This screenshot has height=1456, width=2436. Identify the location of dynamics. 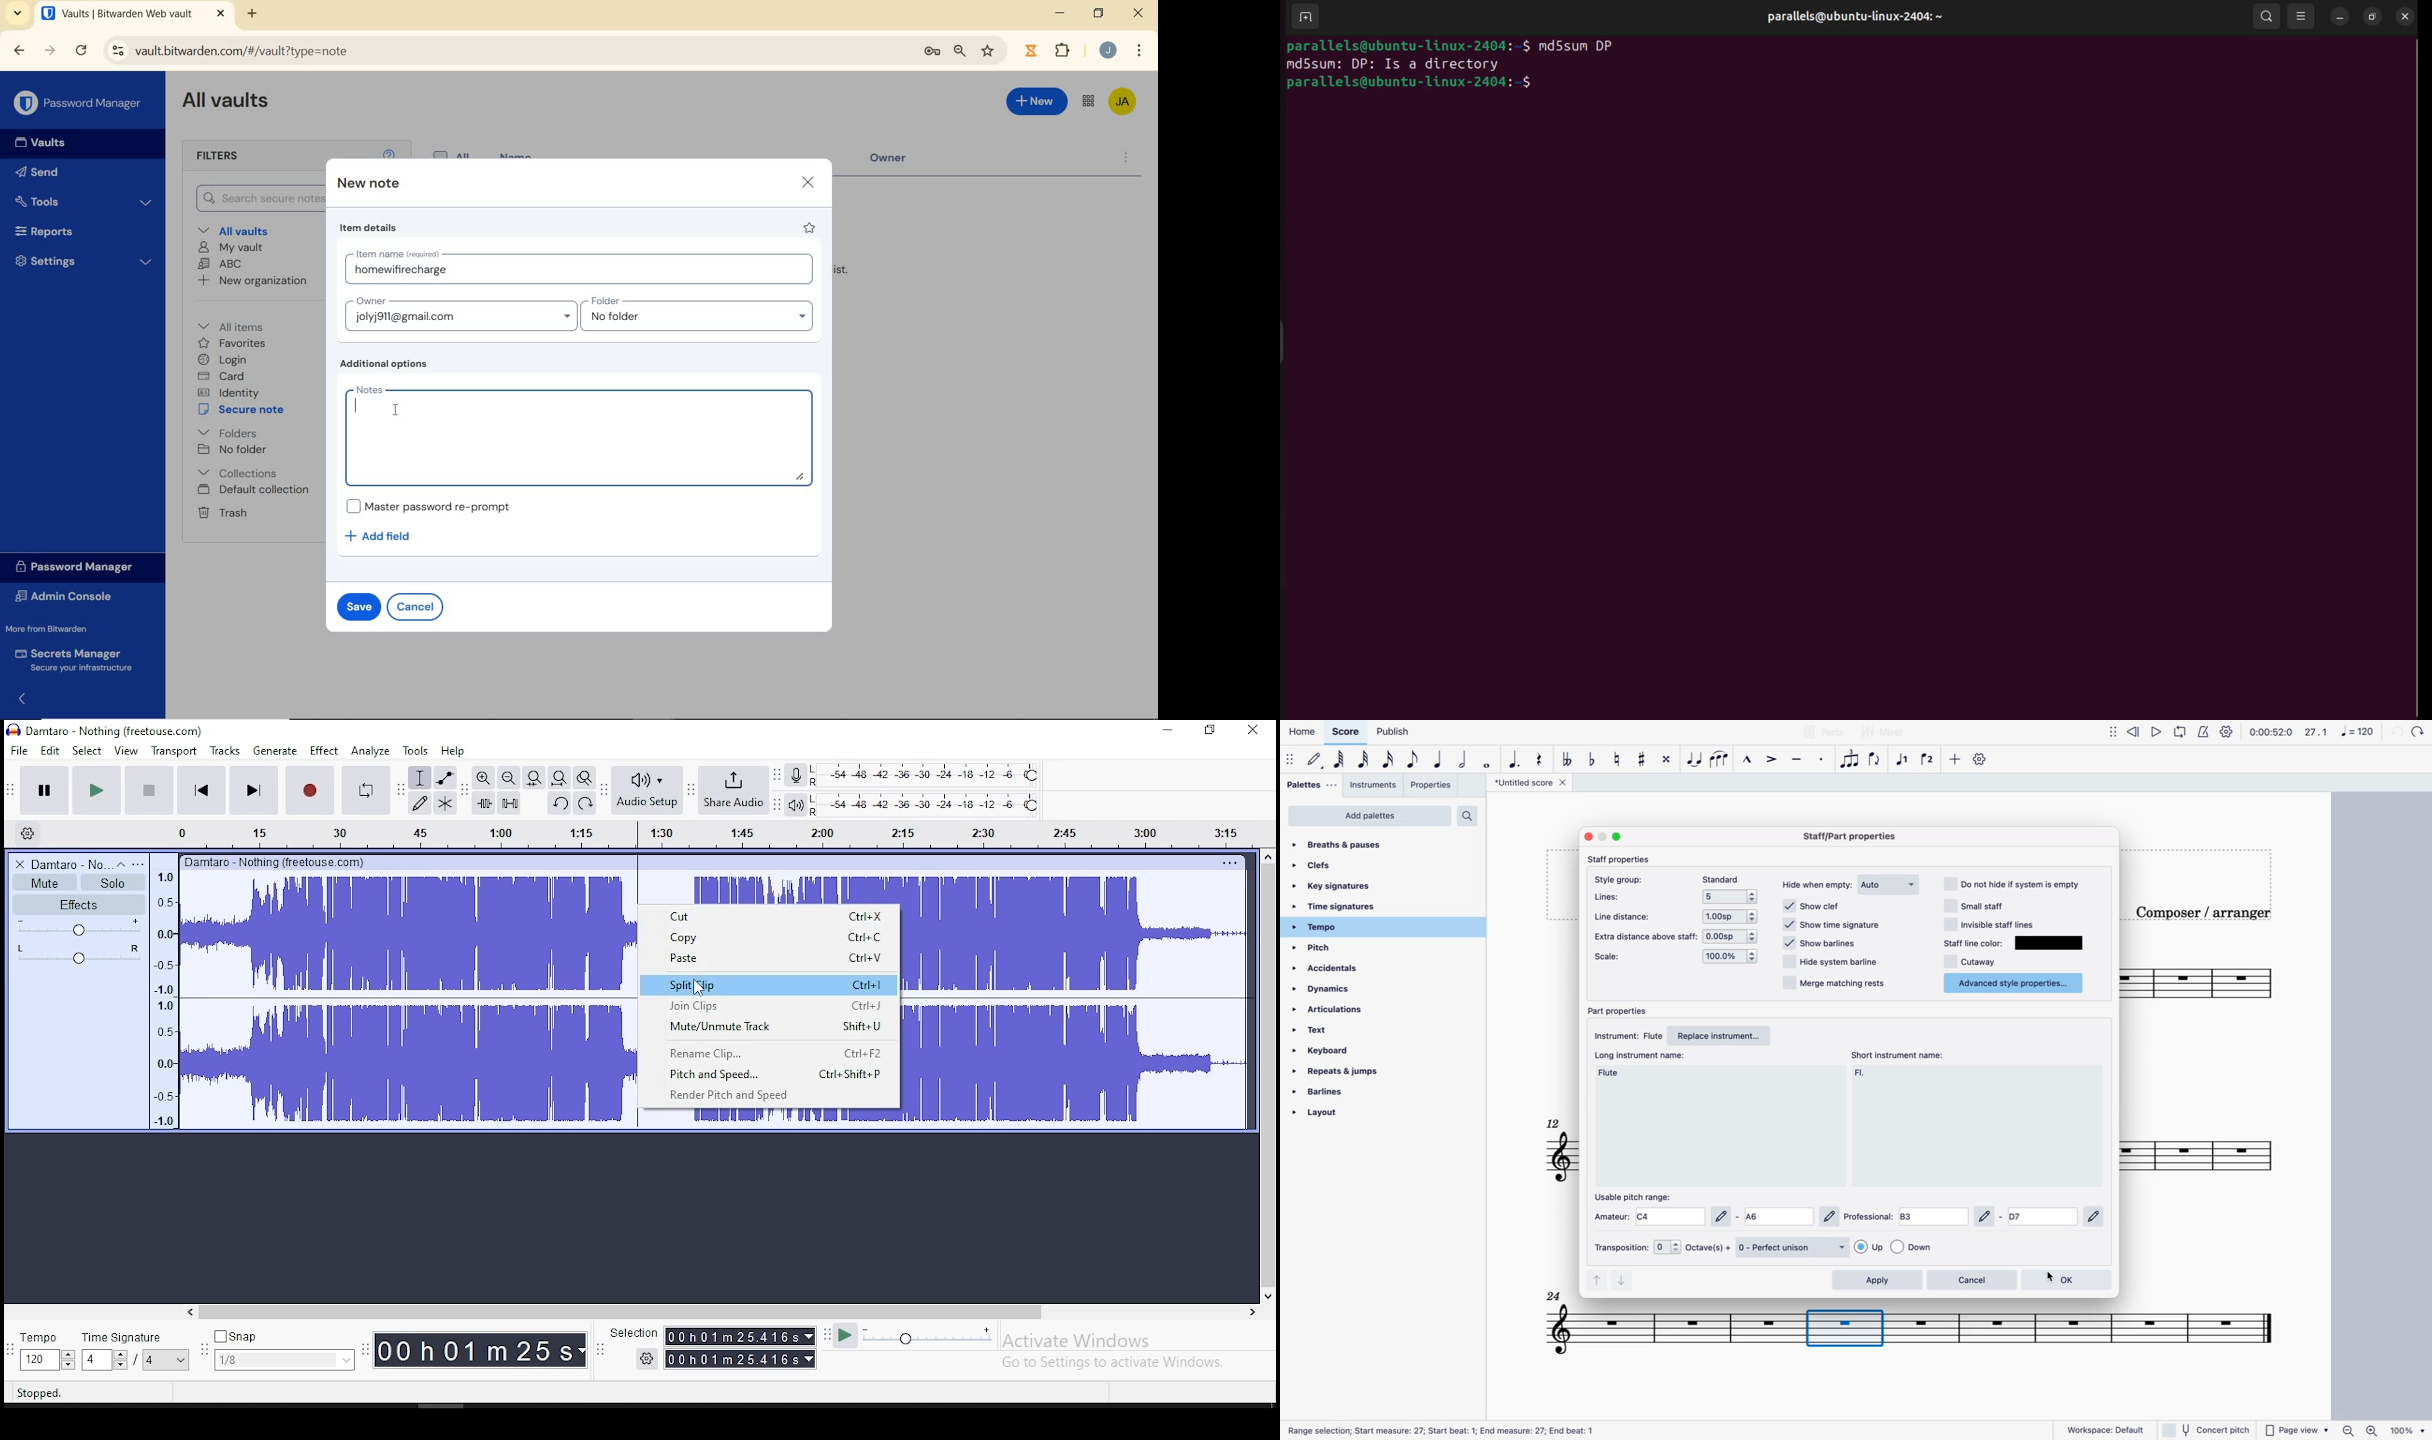
(1330, 989).